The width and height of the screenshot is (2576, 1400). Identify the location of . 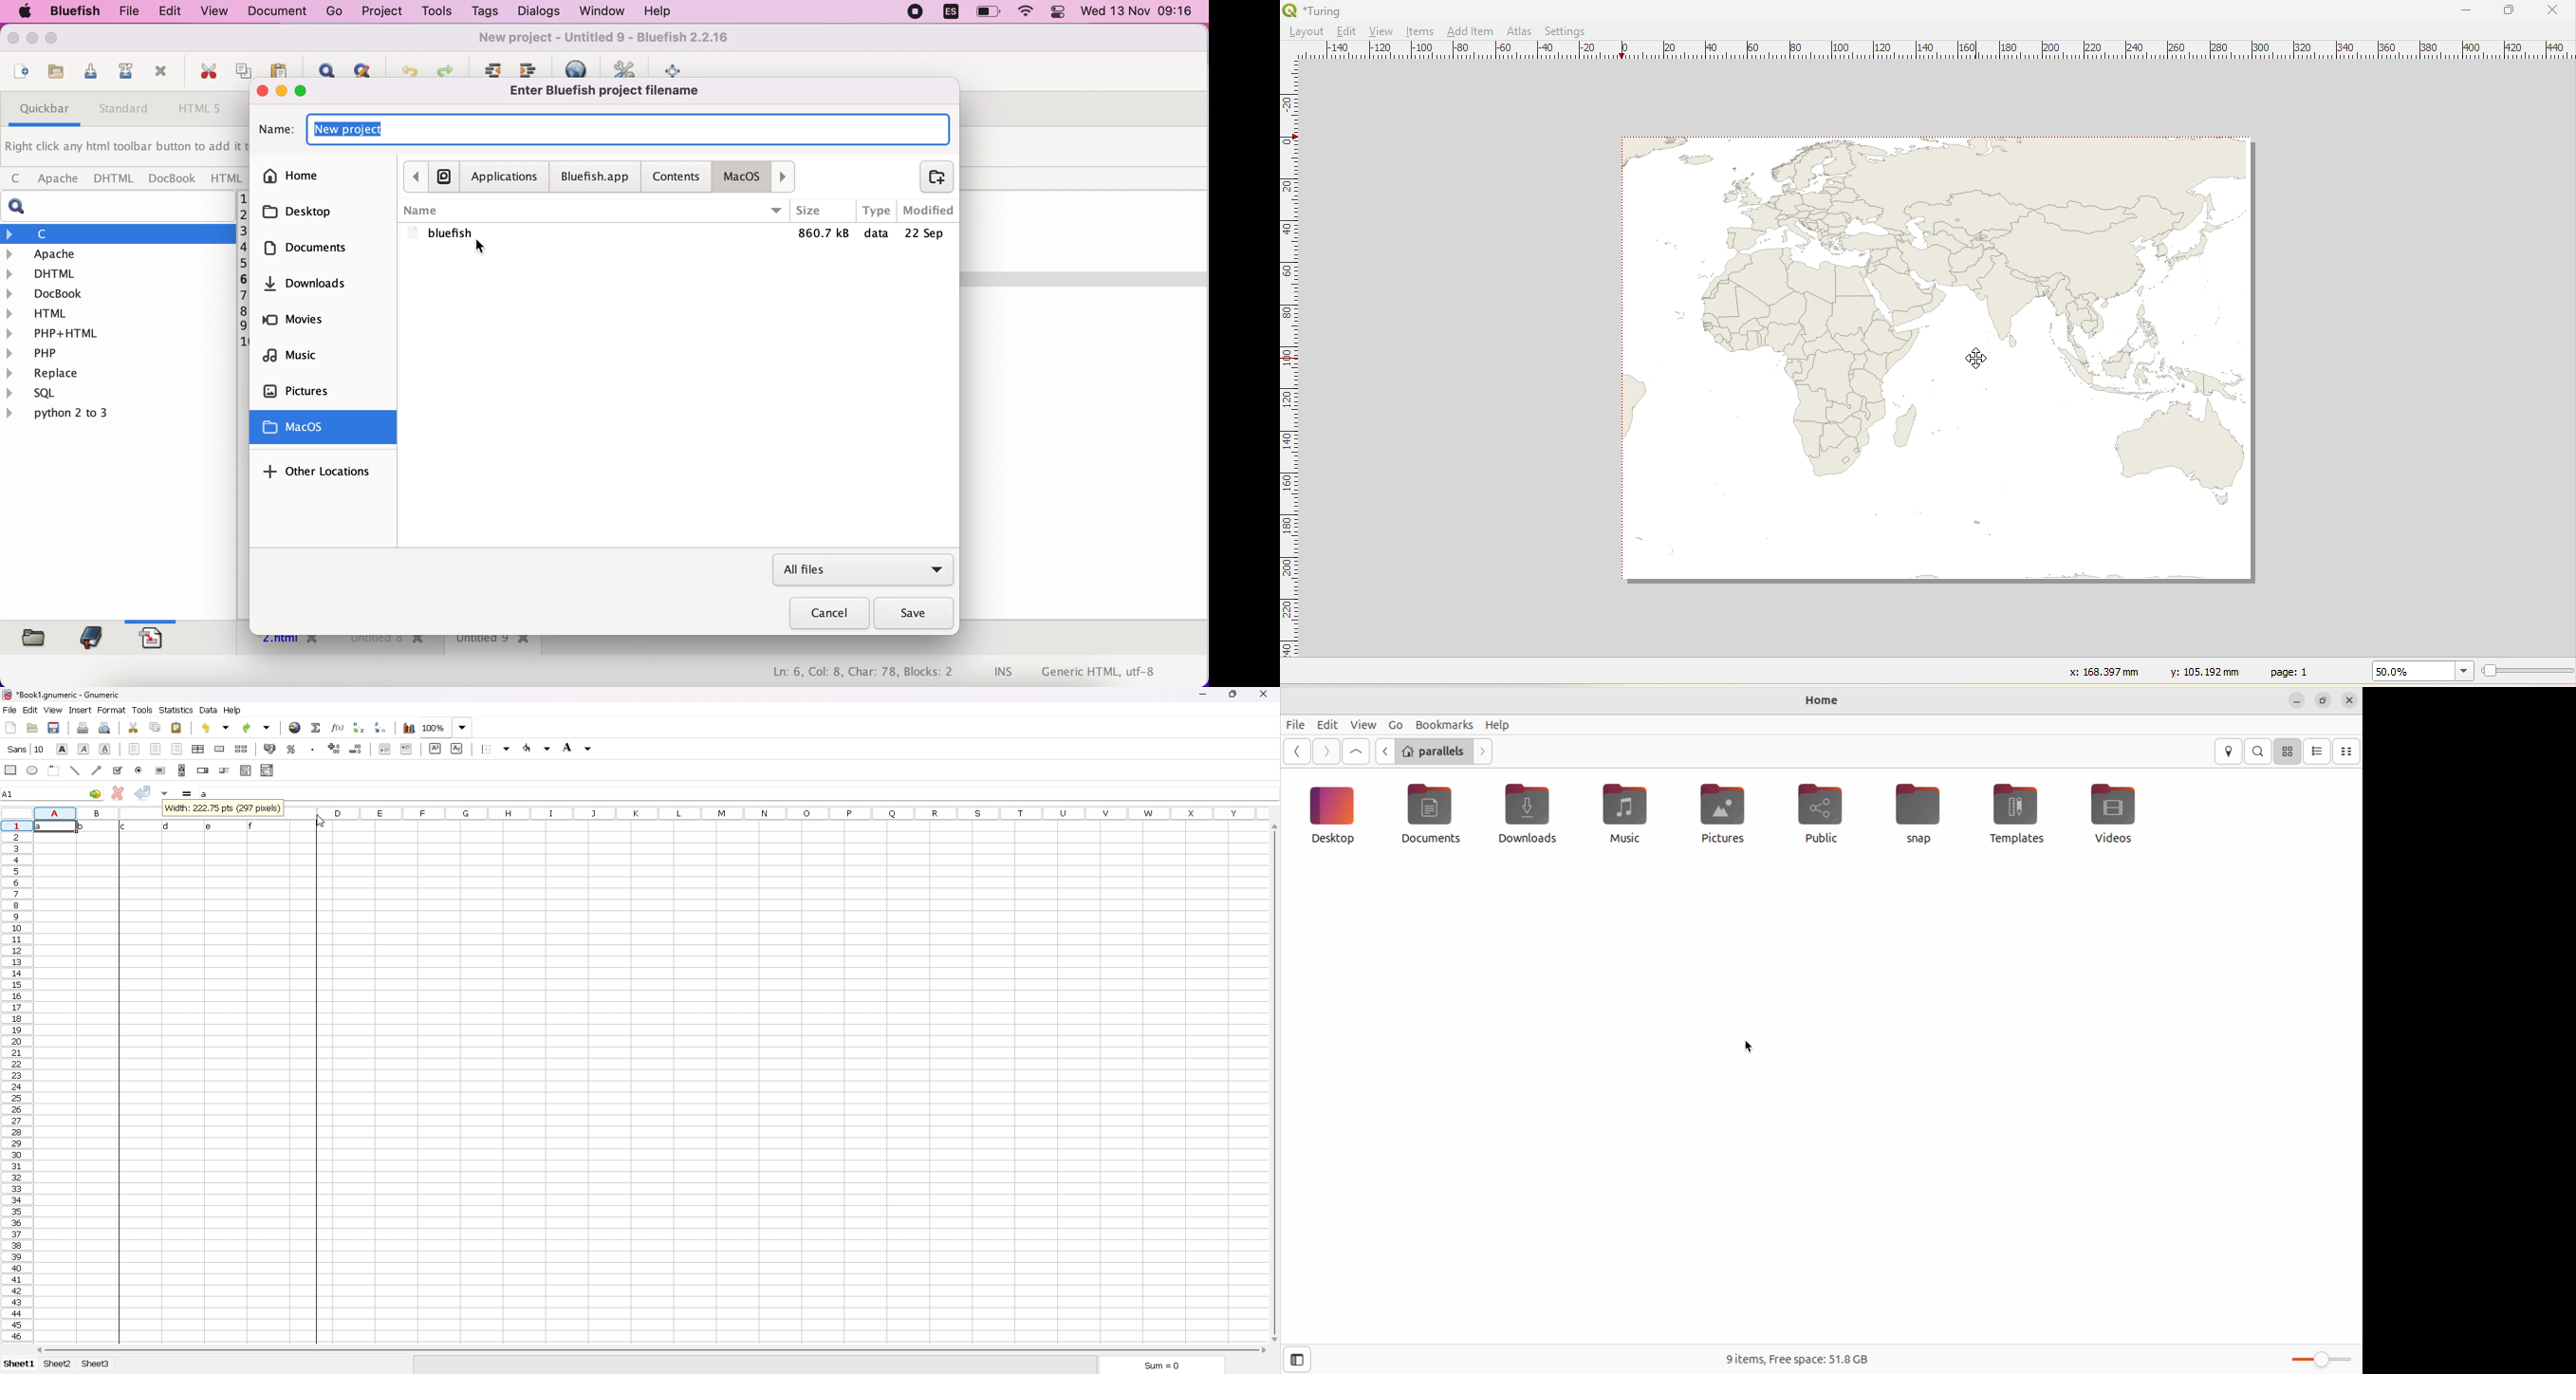
(778, 813).